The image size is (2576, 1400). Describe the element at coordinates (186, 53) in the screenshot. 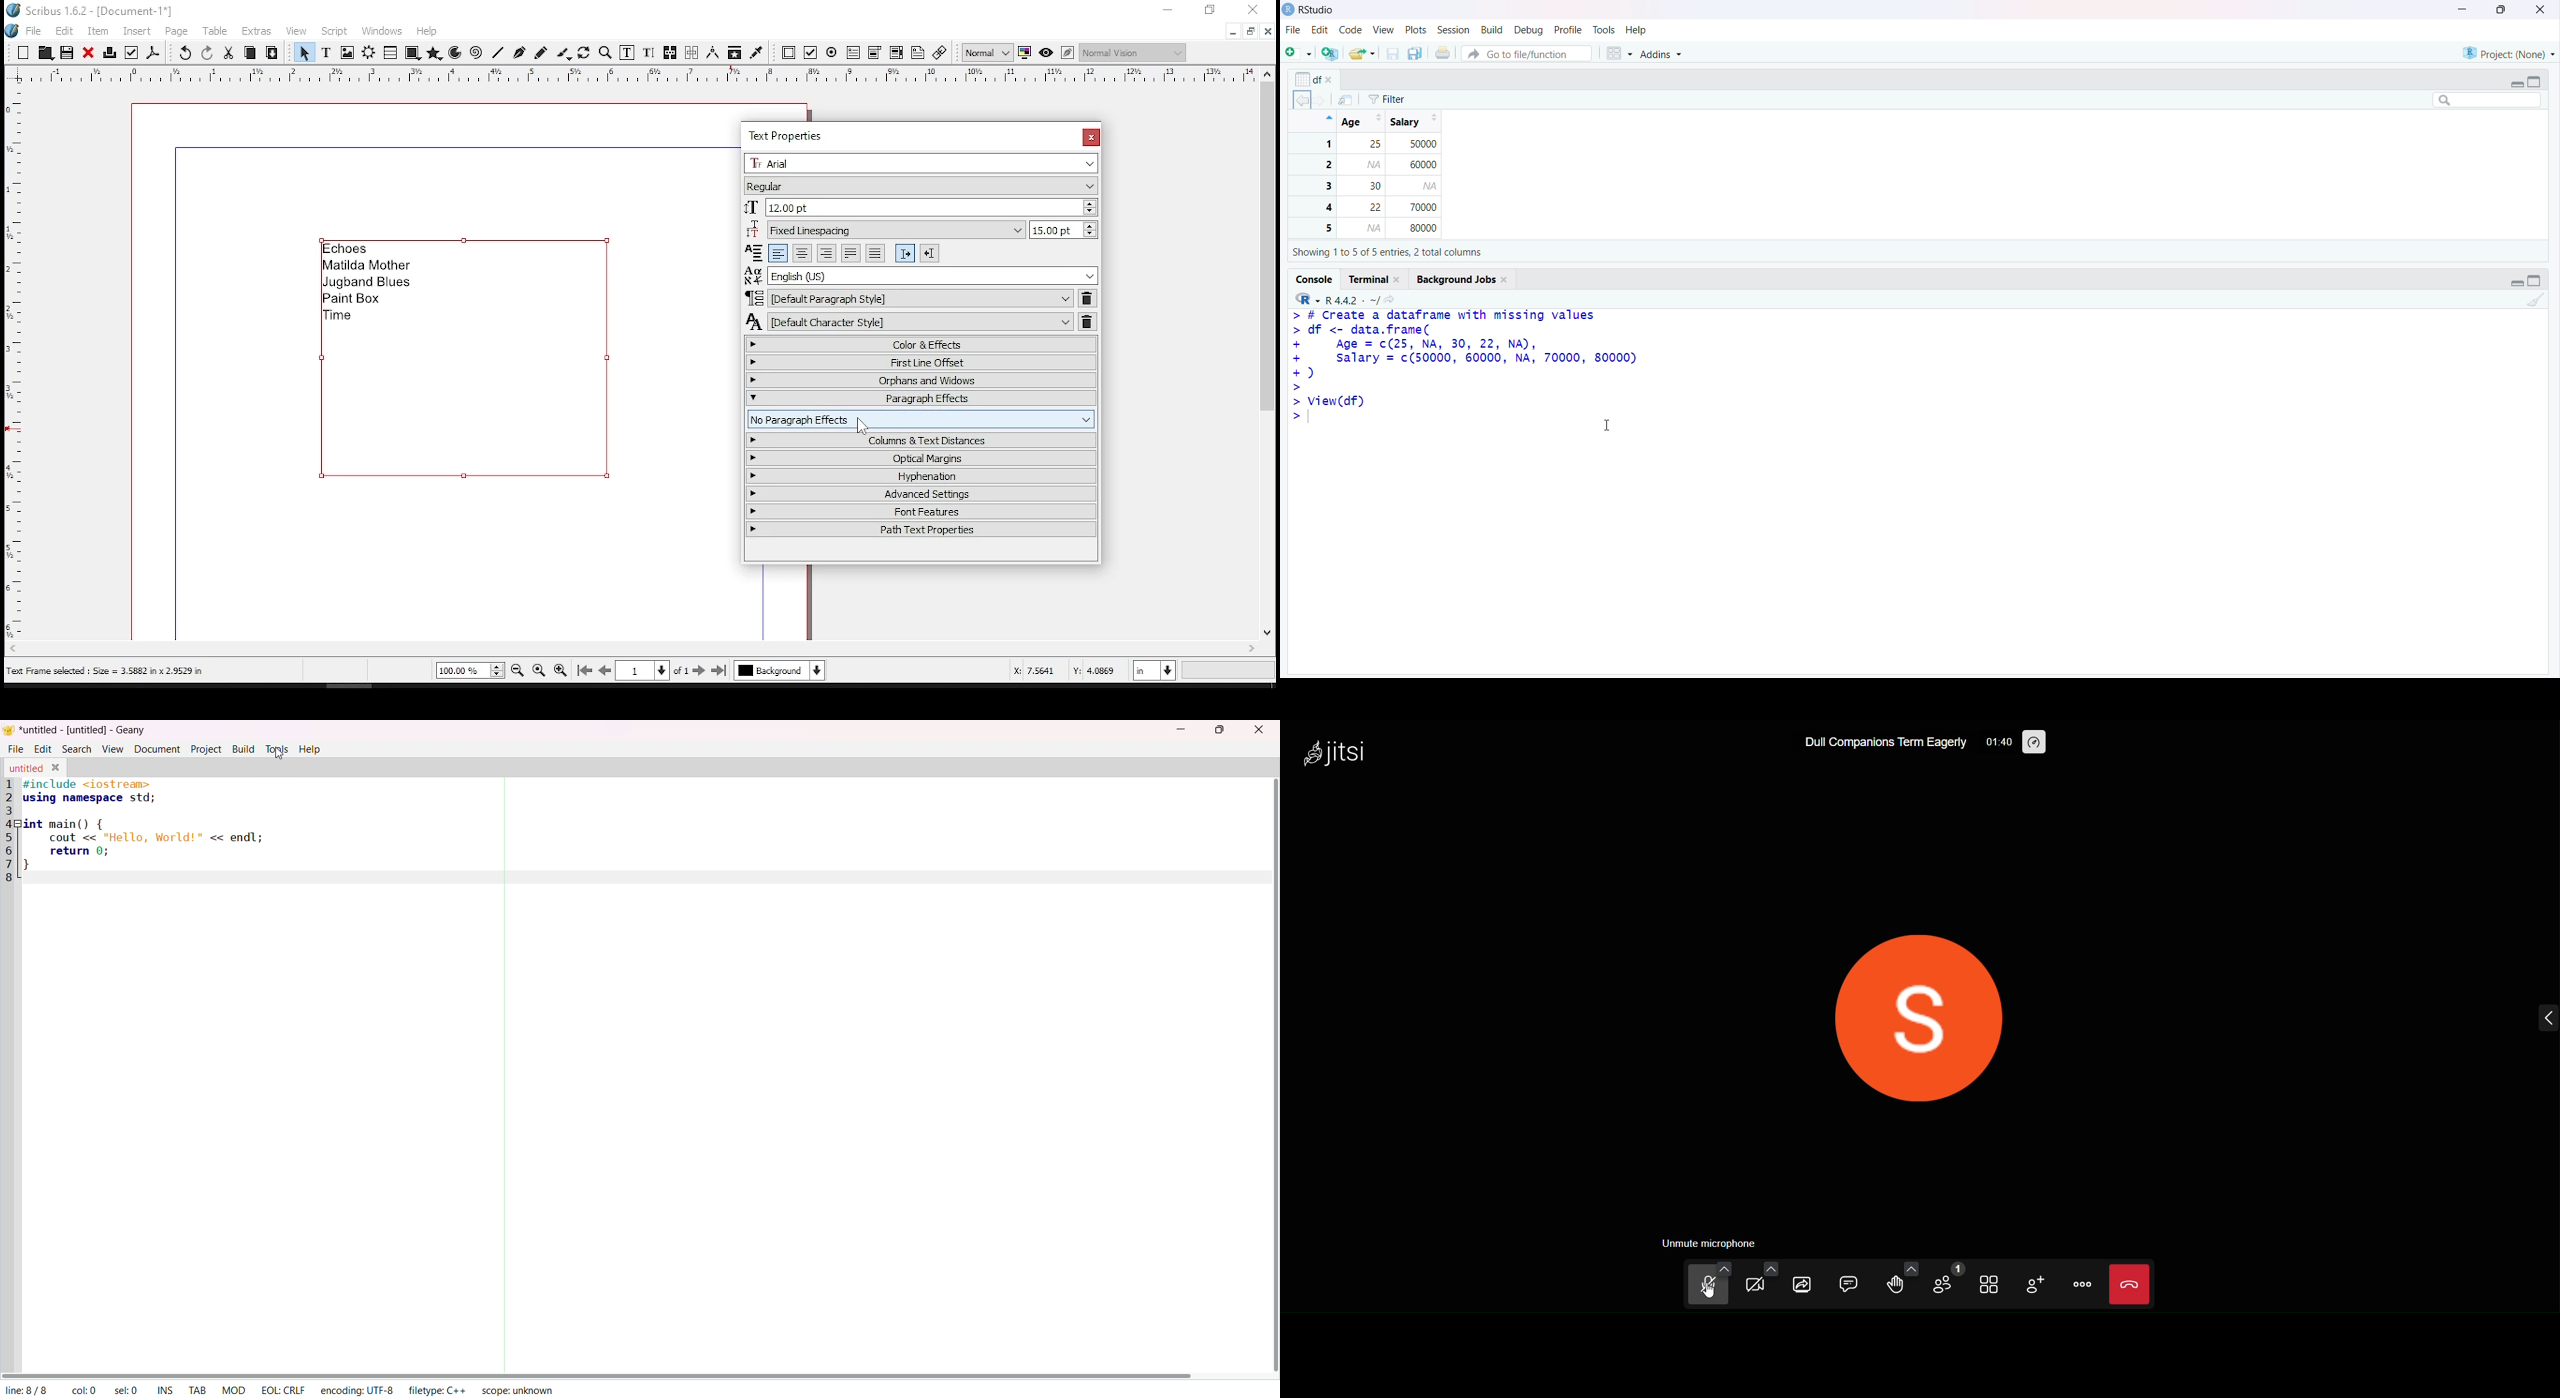

I see `undo` at that location.